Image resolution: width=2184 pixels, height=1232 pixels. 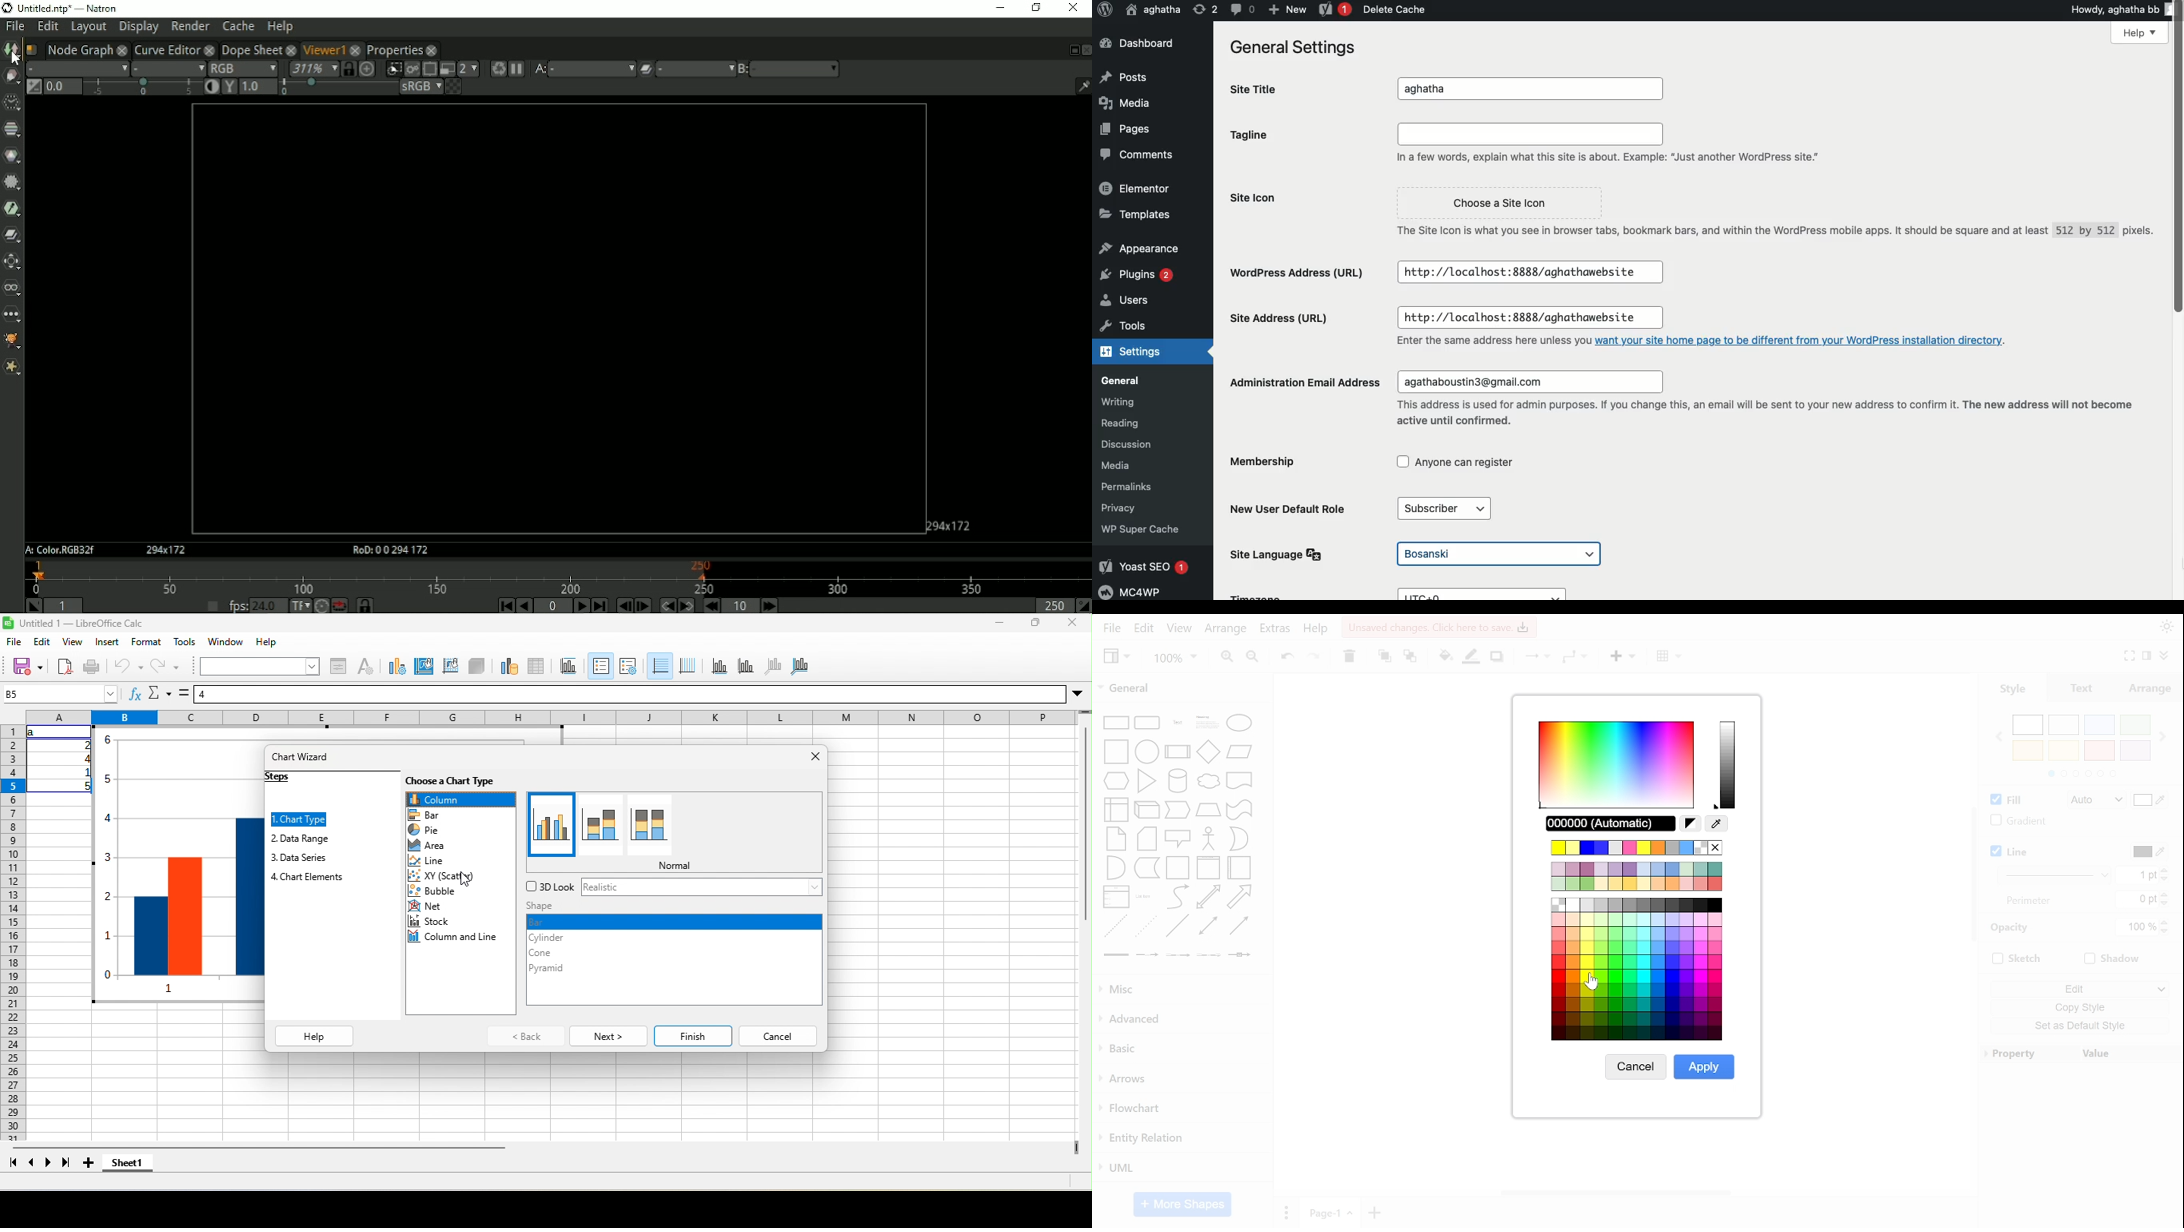 I want to click on cancel, so click(x=1636, y=1068).